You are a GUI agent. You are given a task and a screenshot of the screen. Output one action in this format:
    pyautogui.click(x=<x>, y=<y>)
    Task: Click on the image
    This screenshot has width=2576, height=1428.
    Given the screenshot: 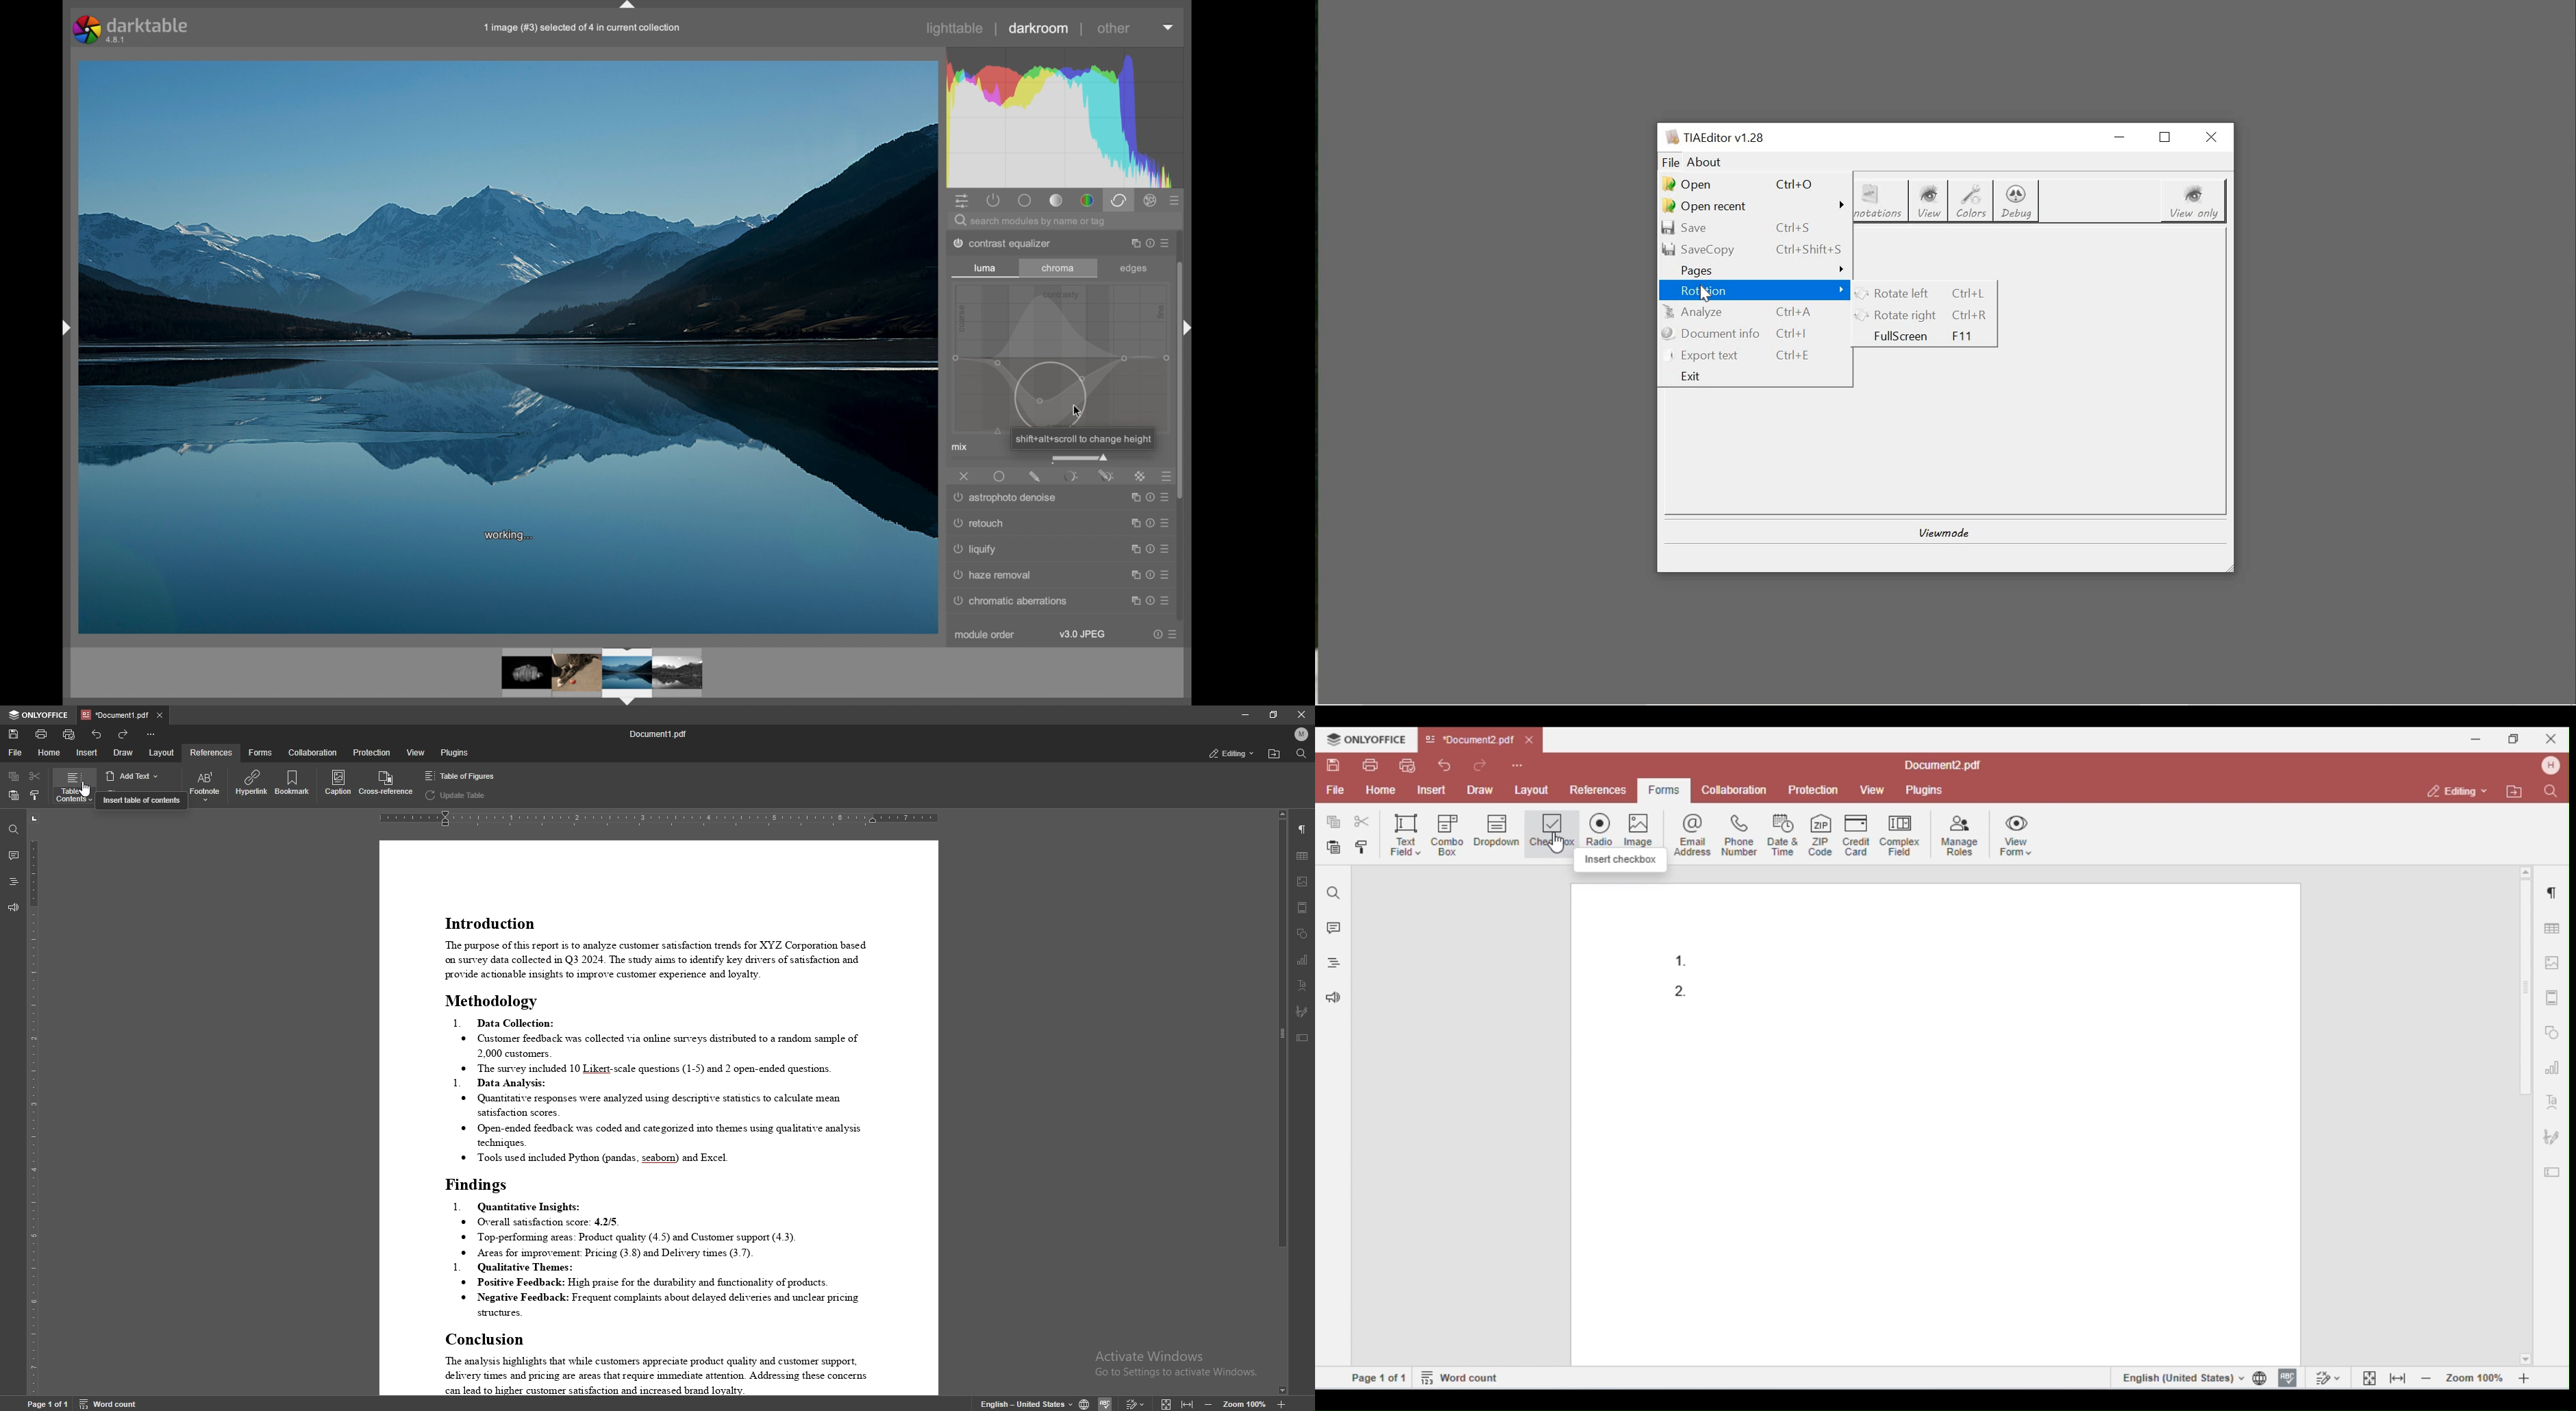 What is the action you would take?
    pyautogui.click(x=1303, y=881)
    